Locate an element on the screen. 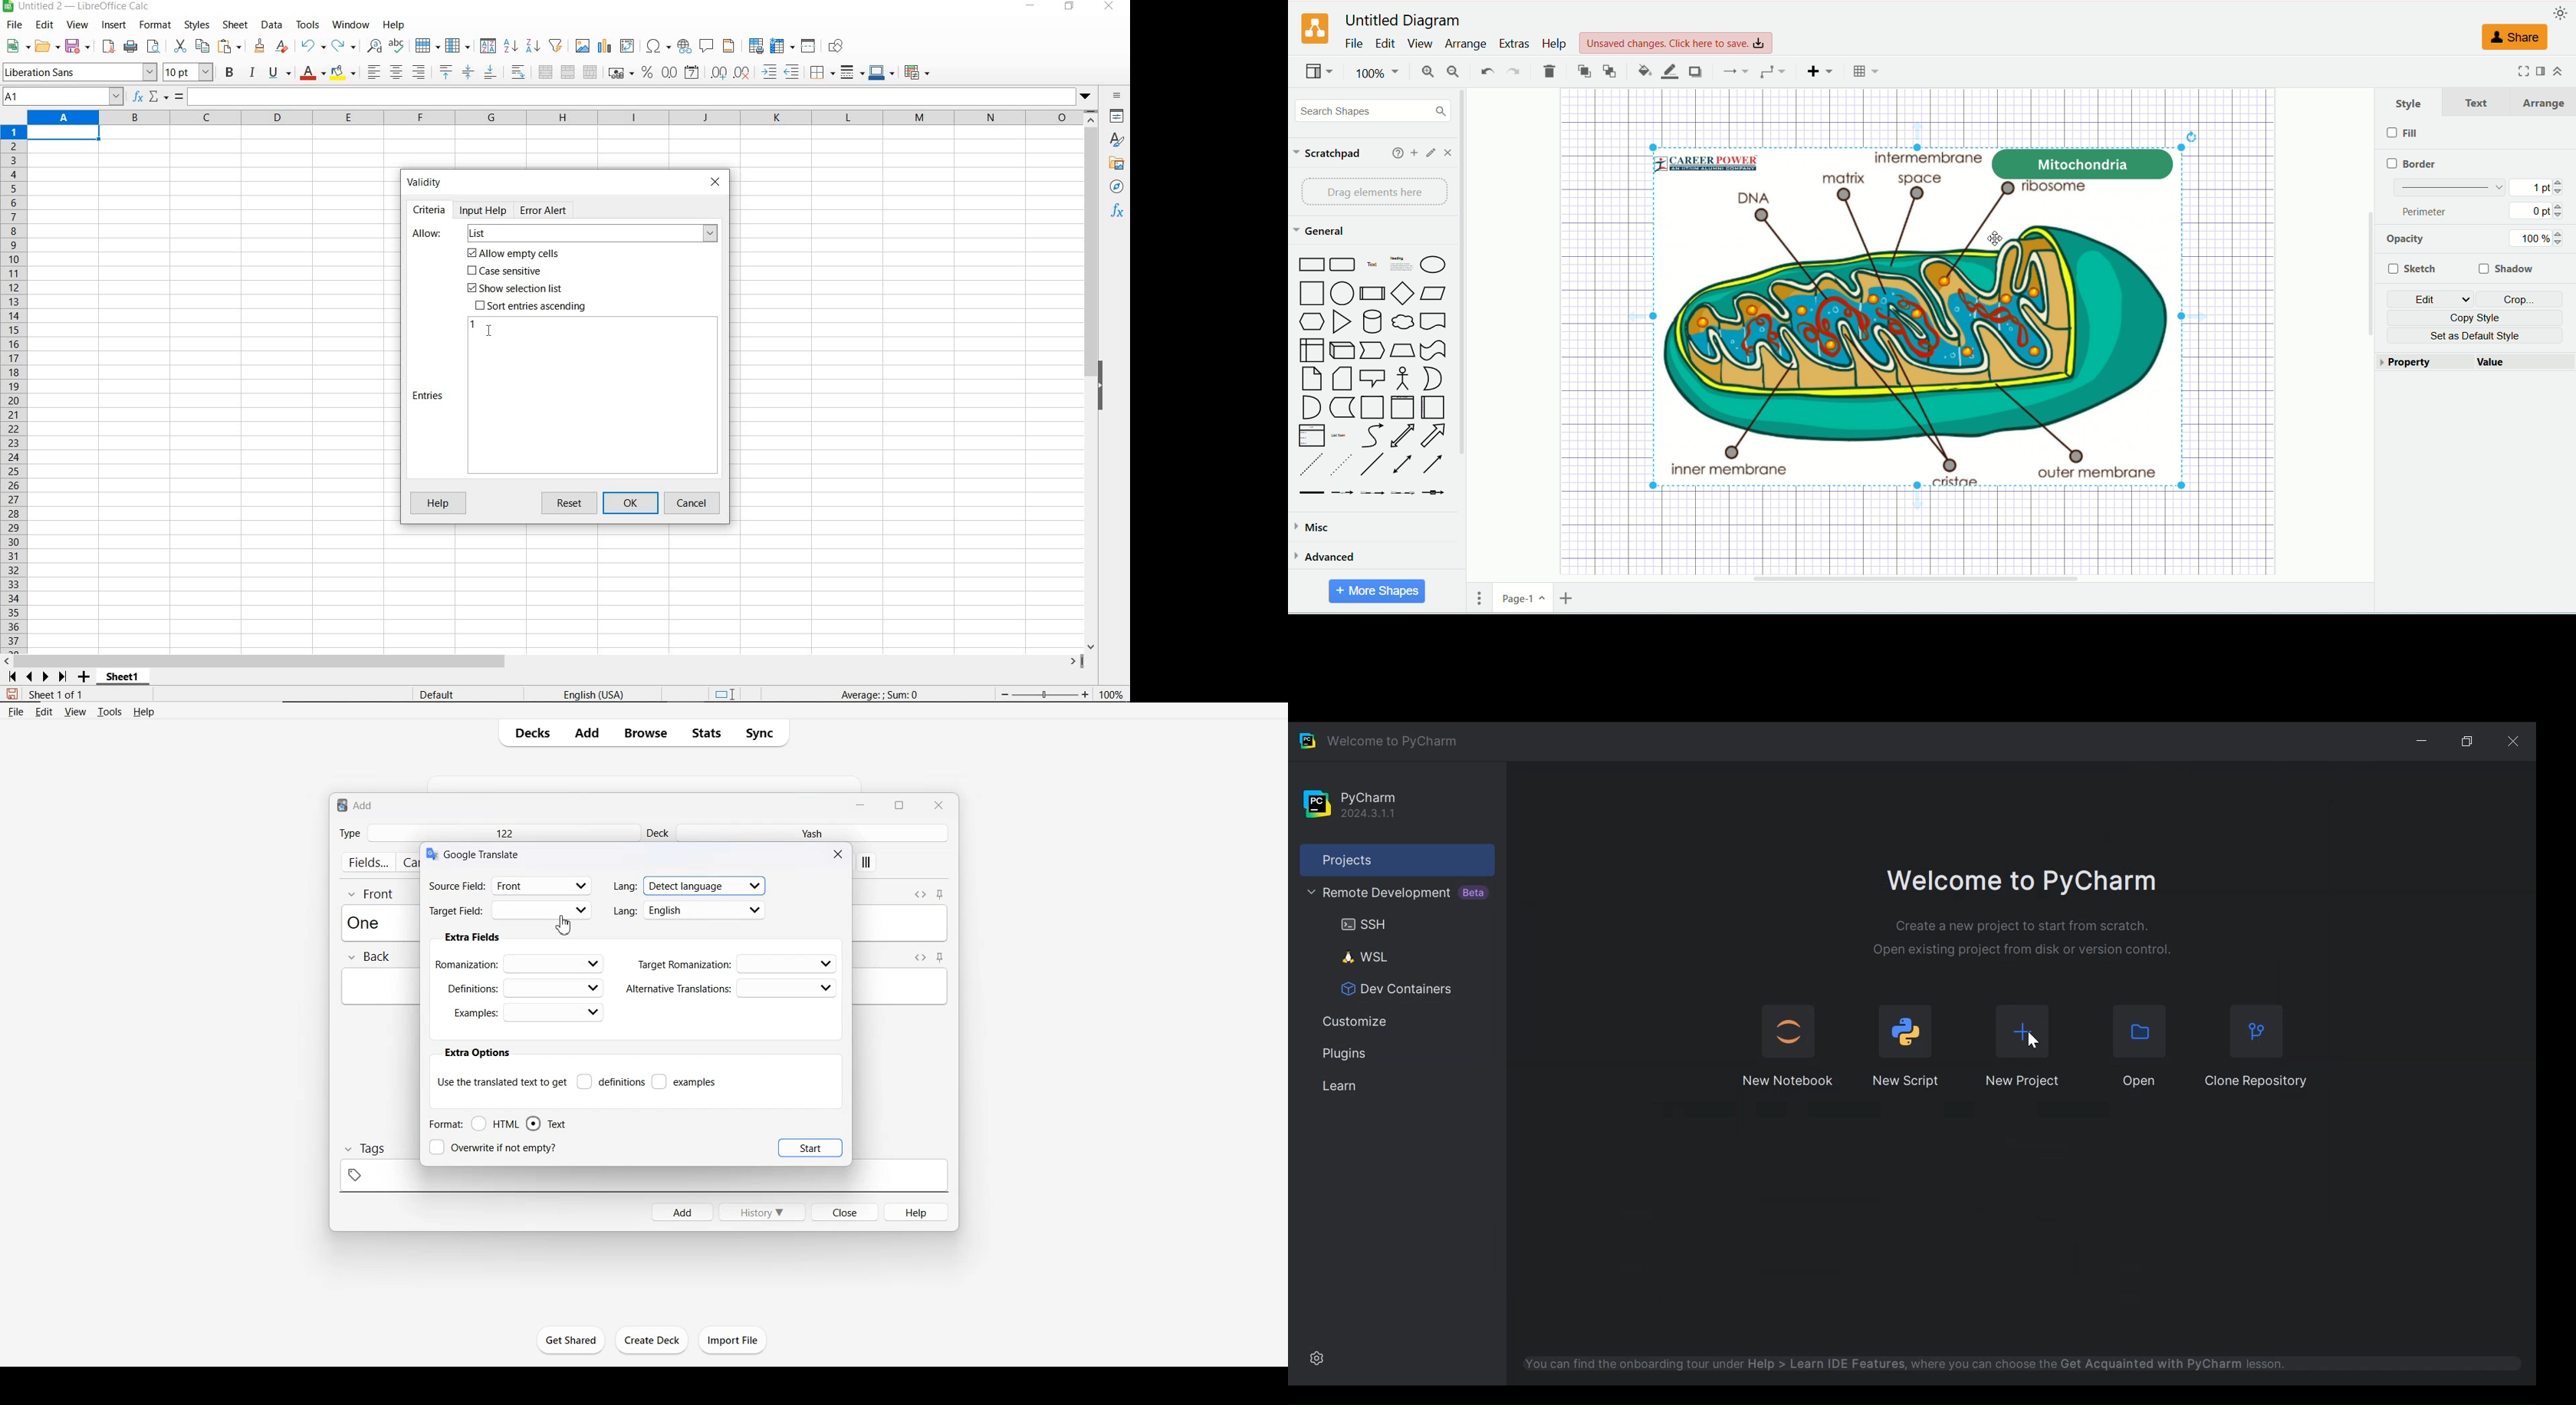 The height and width of the screenshot is (1428, 2576). clear direct formatting is located at coordinates (283, 46).